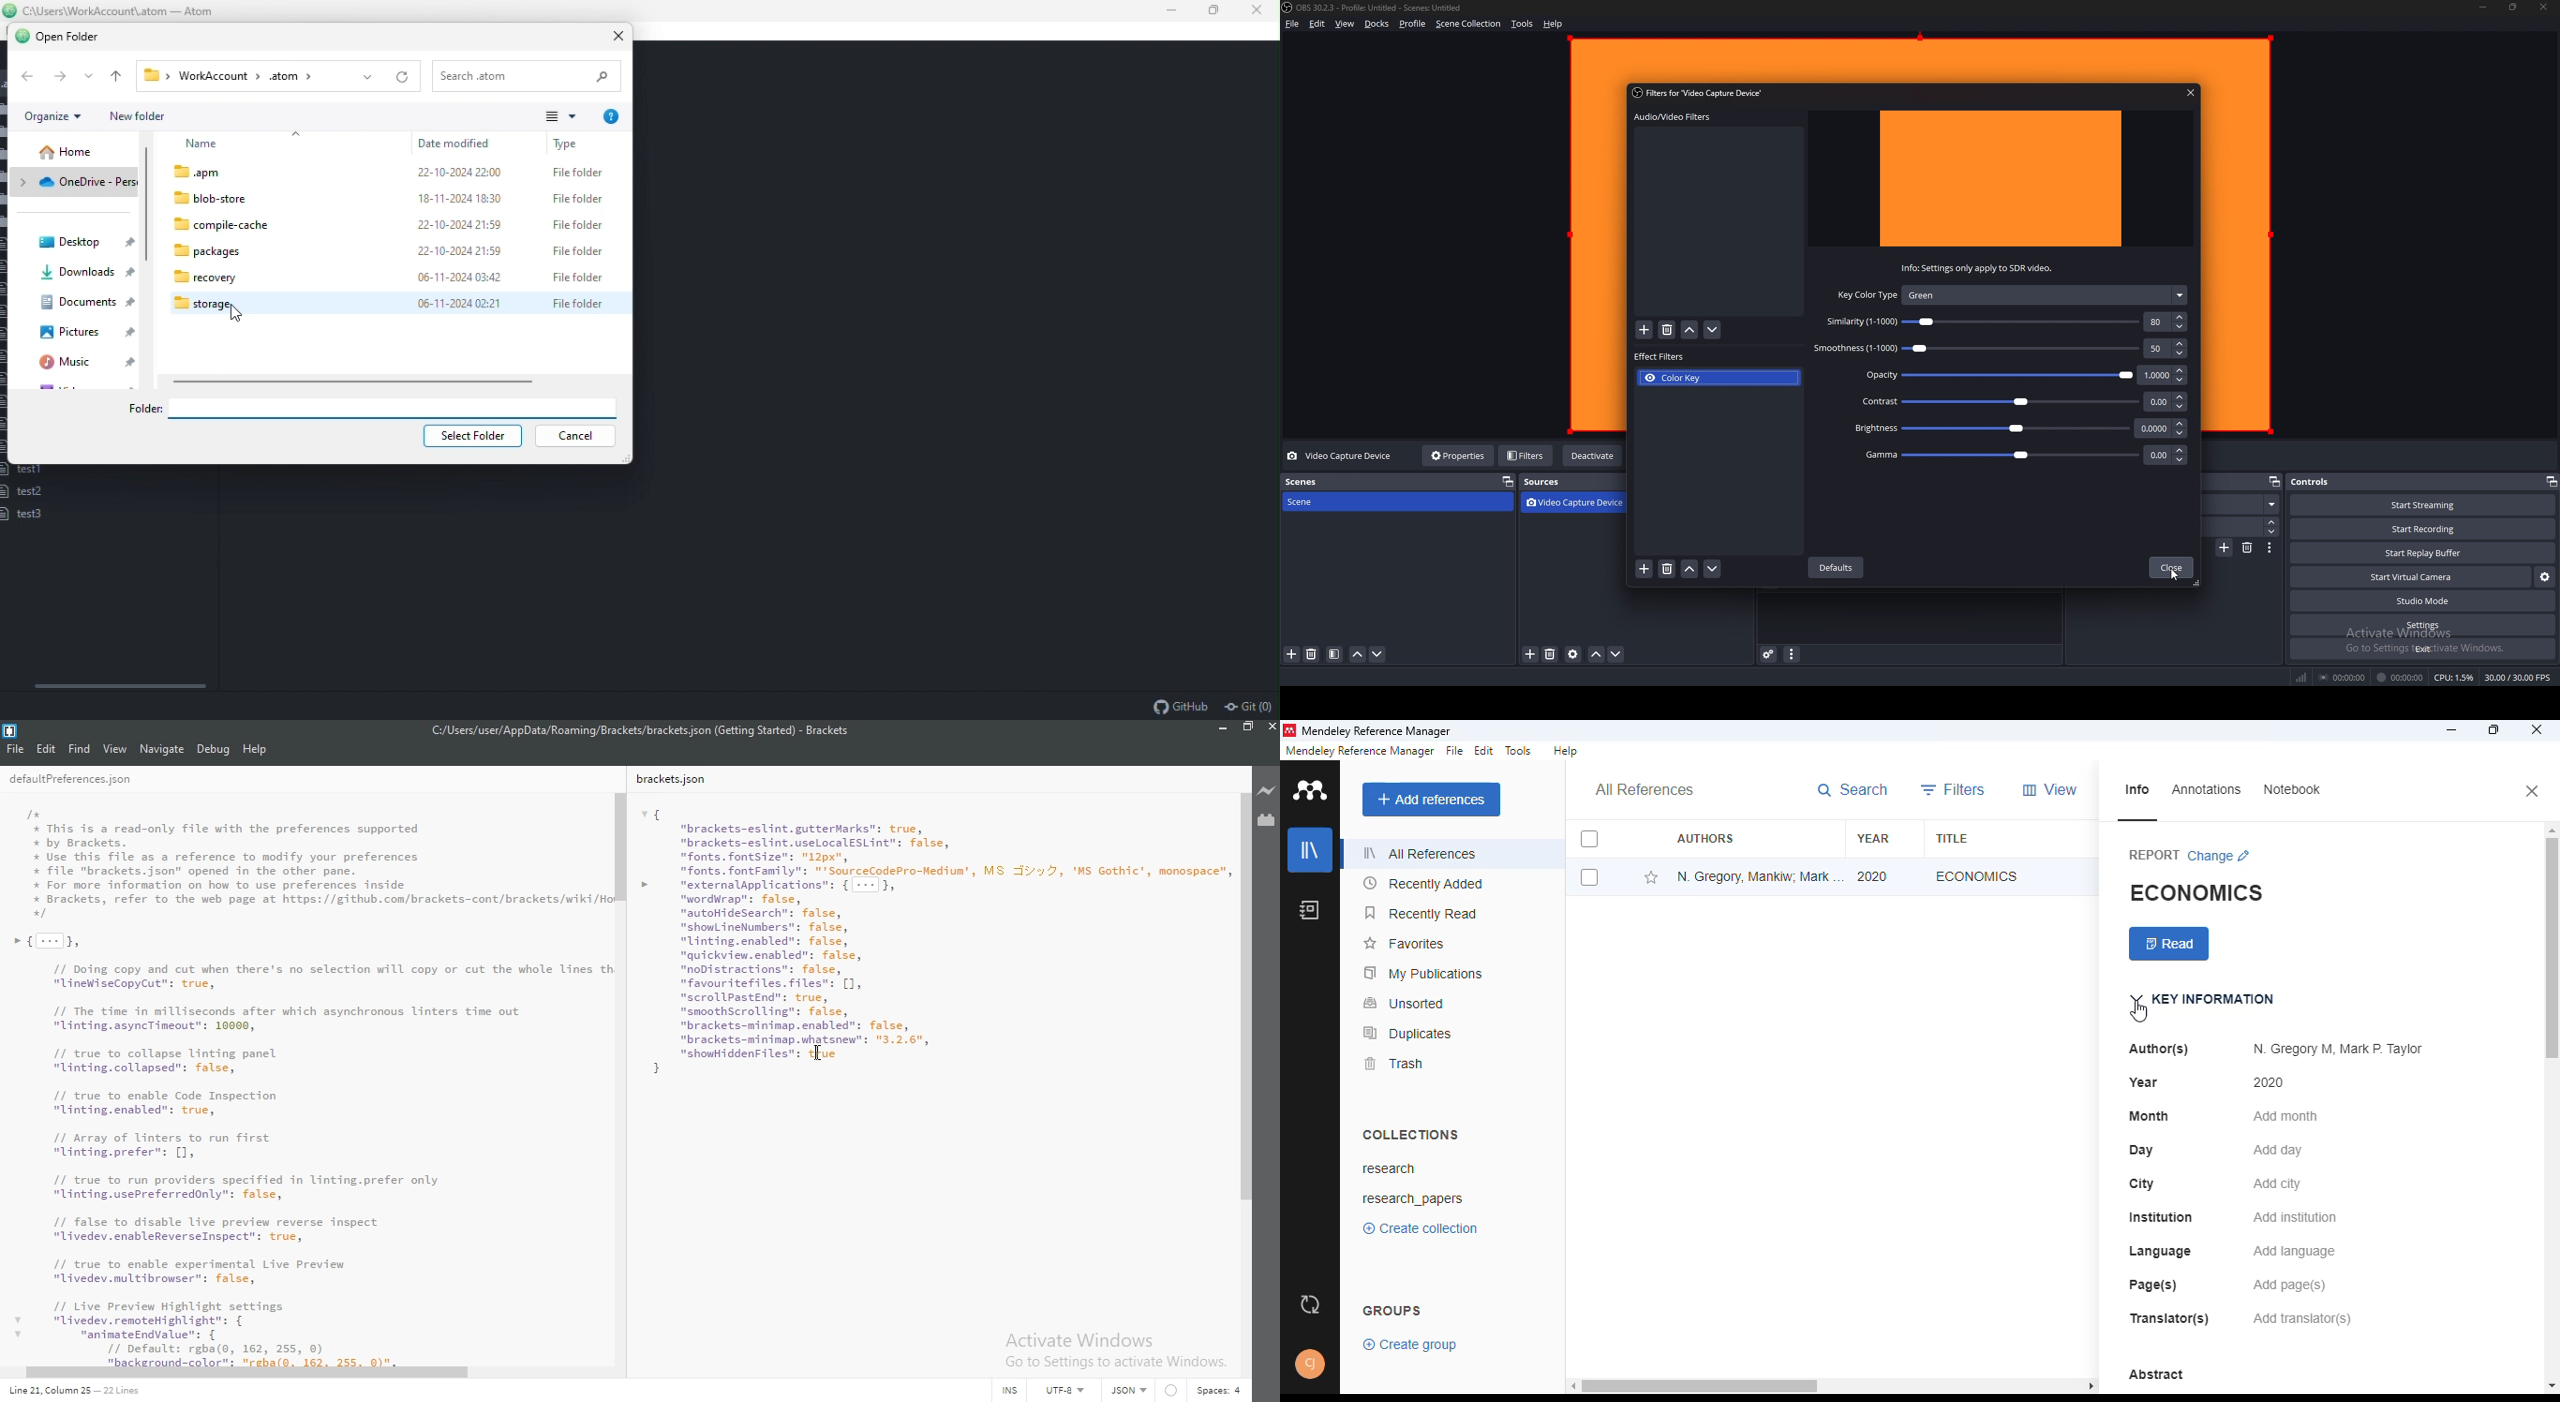  What do you see at coordinates (2158, 1050) in the screenshot?
I see `author(s)` at bounding box center [2158, 1050].